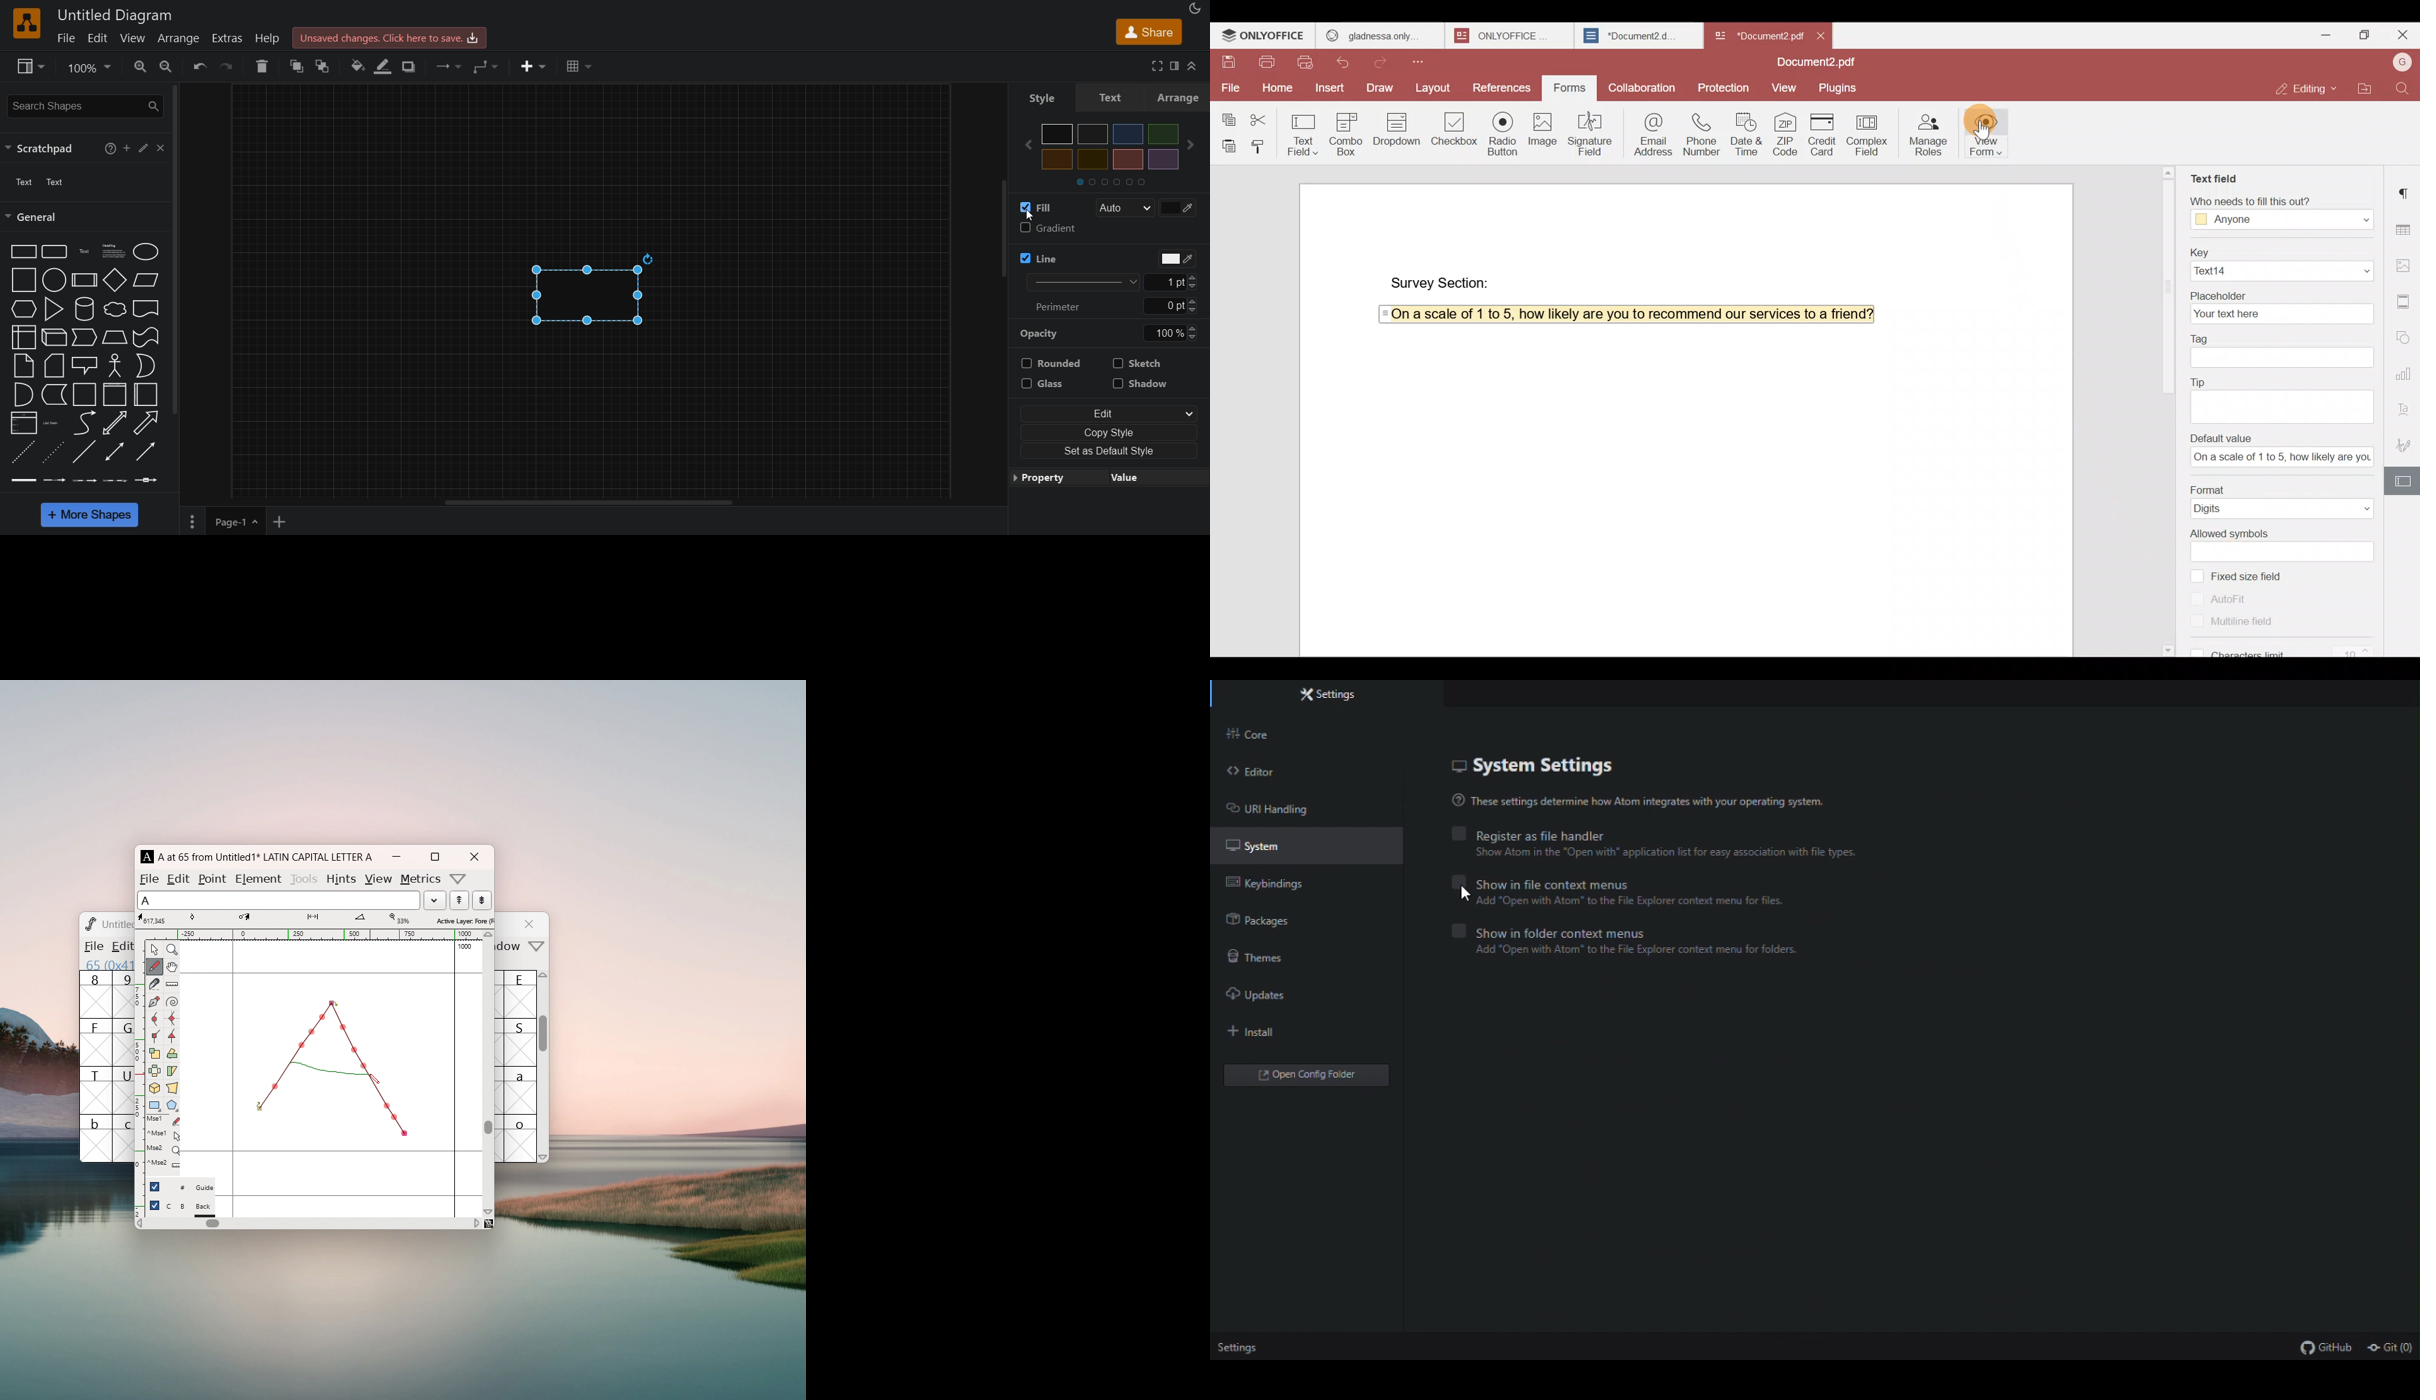 This screenshot has height=1400, width=2436. Describe the element at coordinates (1110, 452) in the screenshot. I see `set as default` at that location.